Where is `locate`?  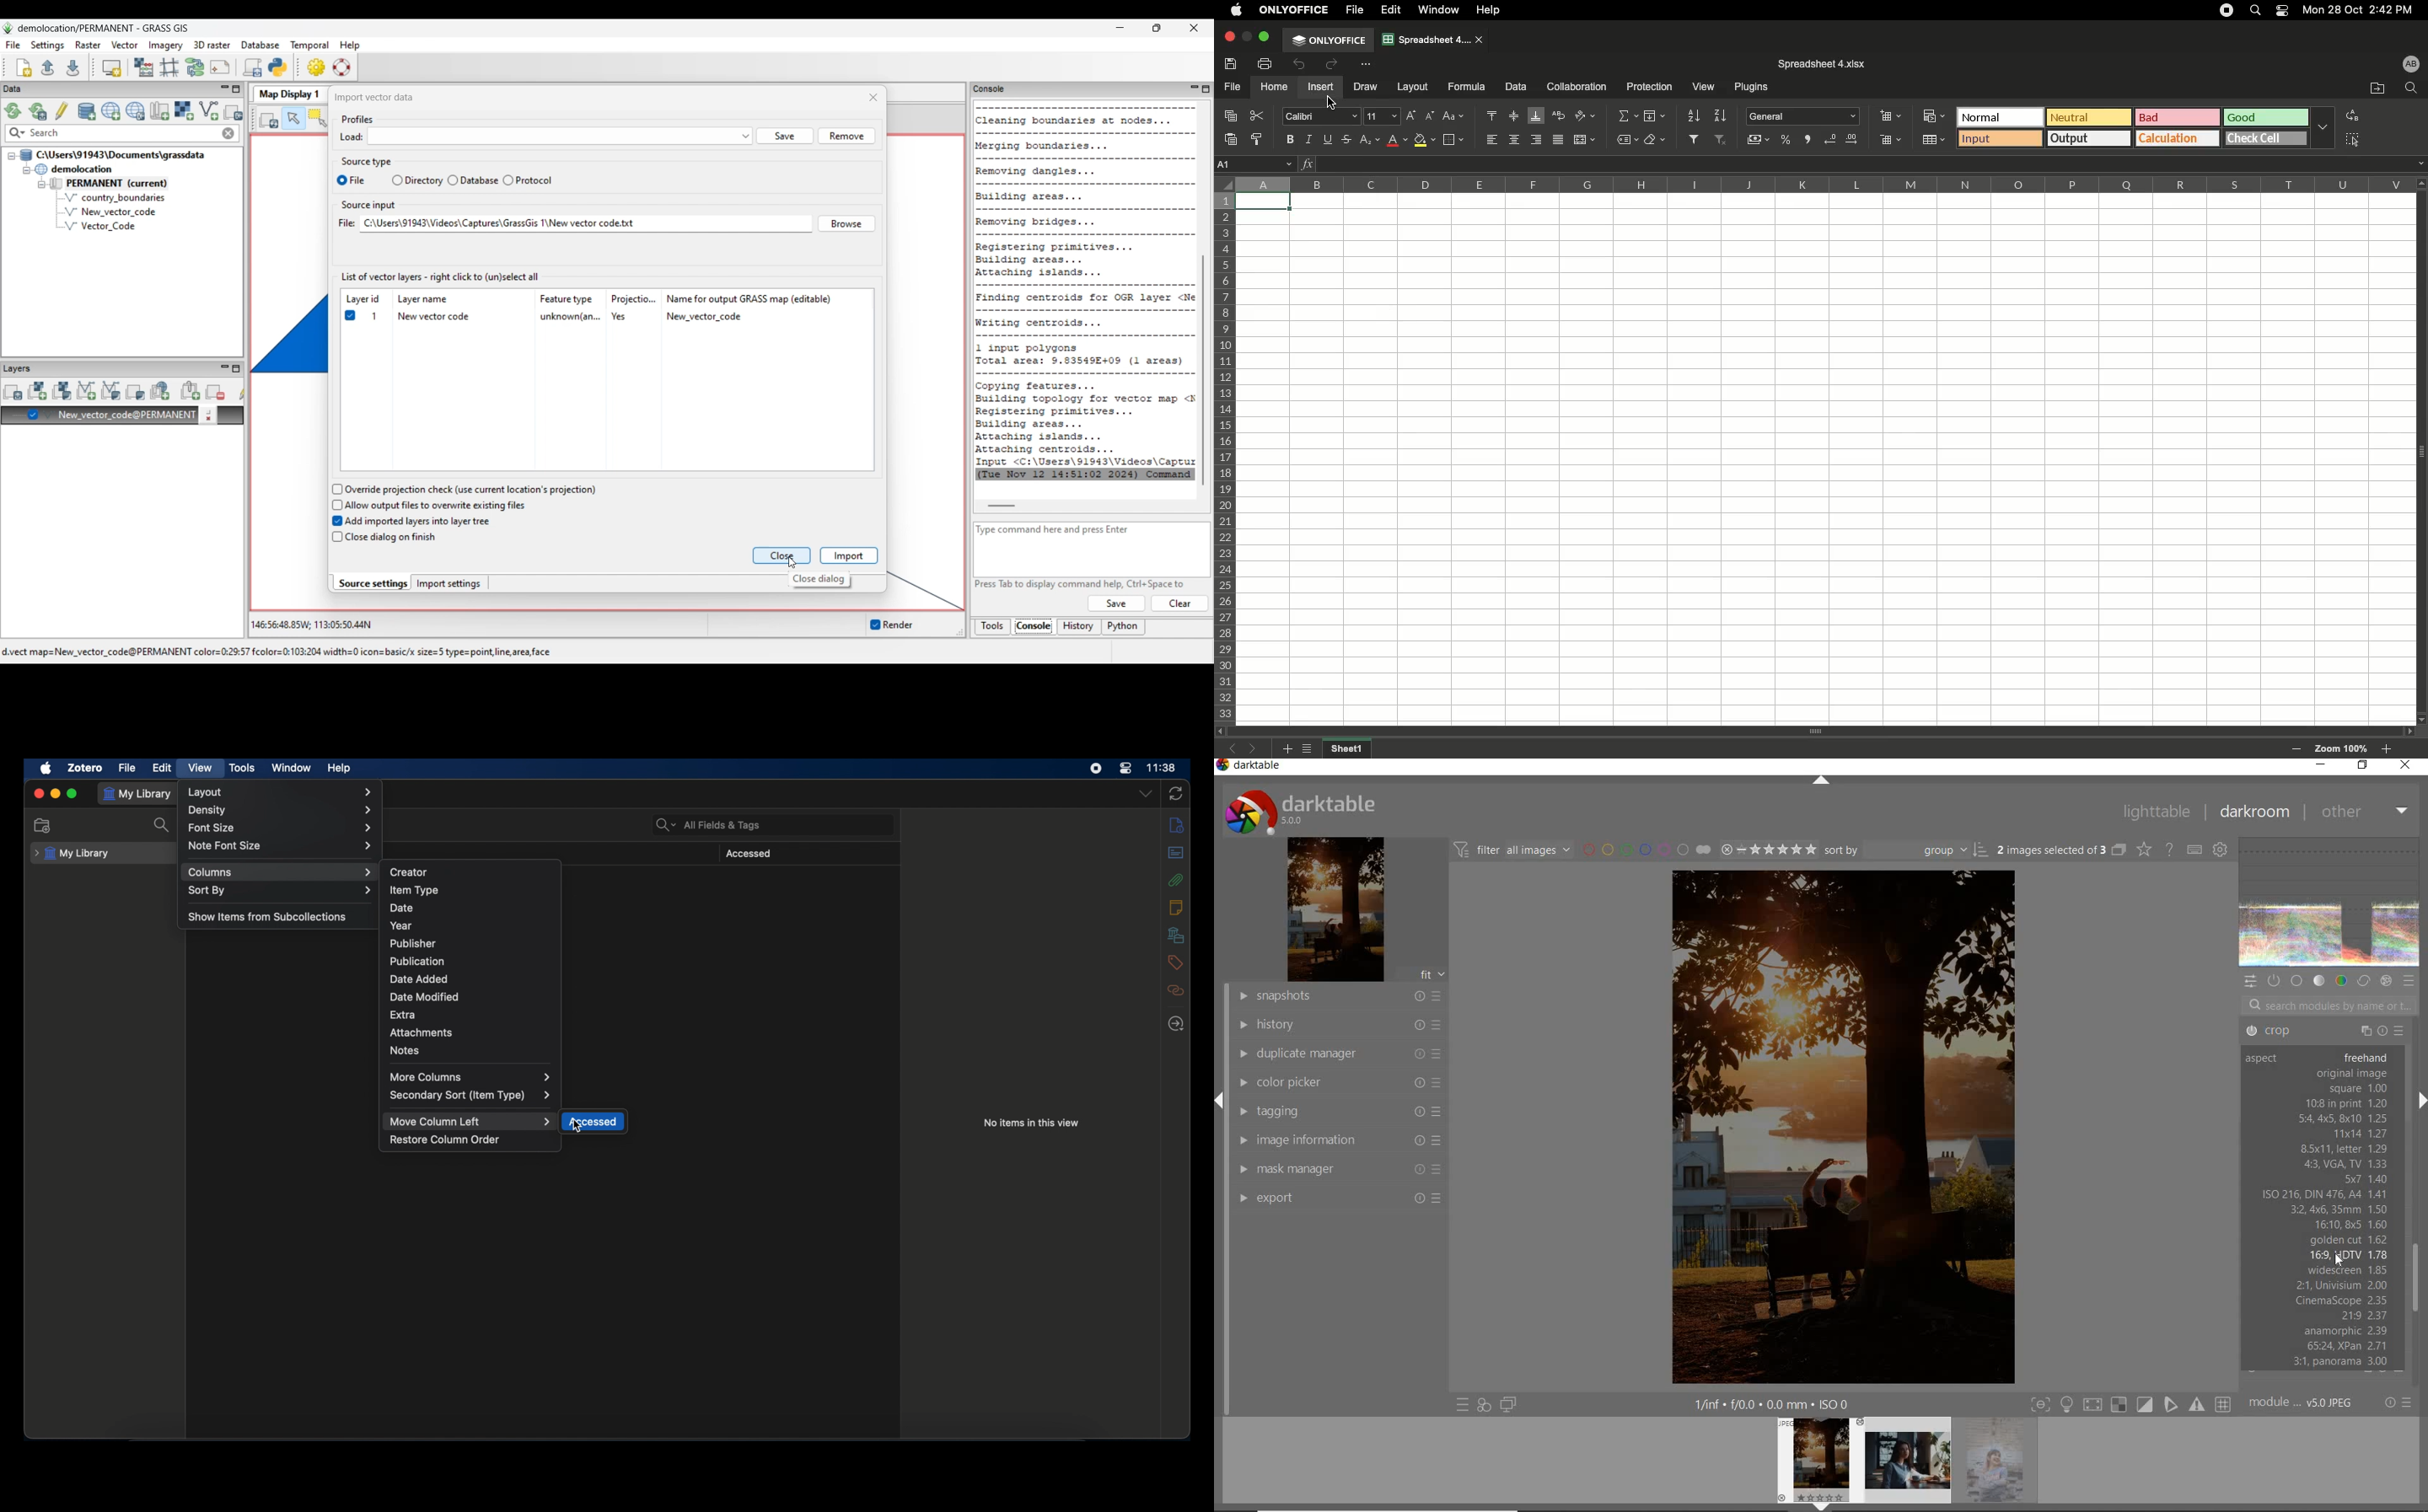 locate is located at coordinates (1176, 1023).